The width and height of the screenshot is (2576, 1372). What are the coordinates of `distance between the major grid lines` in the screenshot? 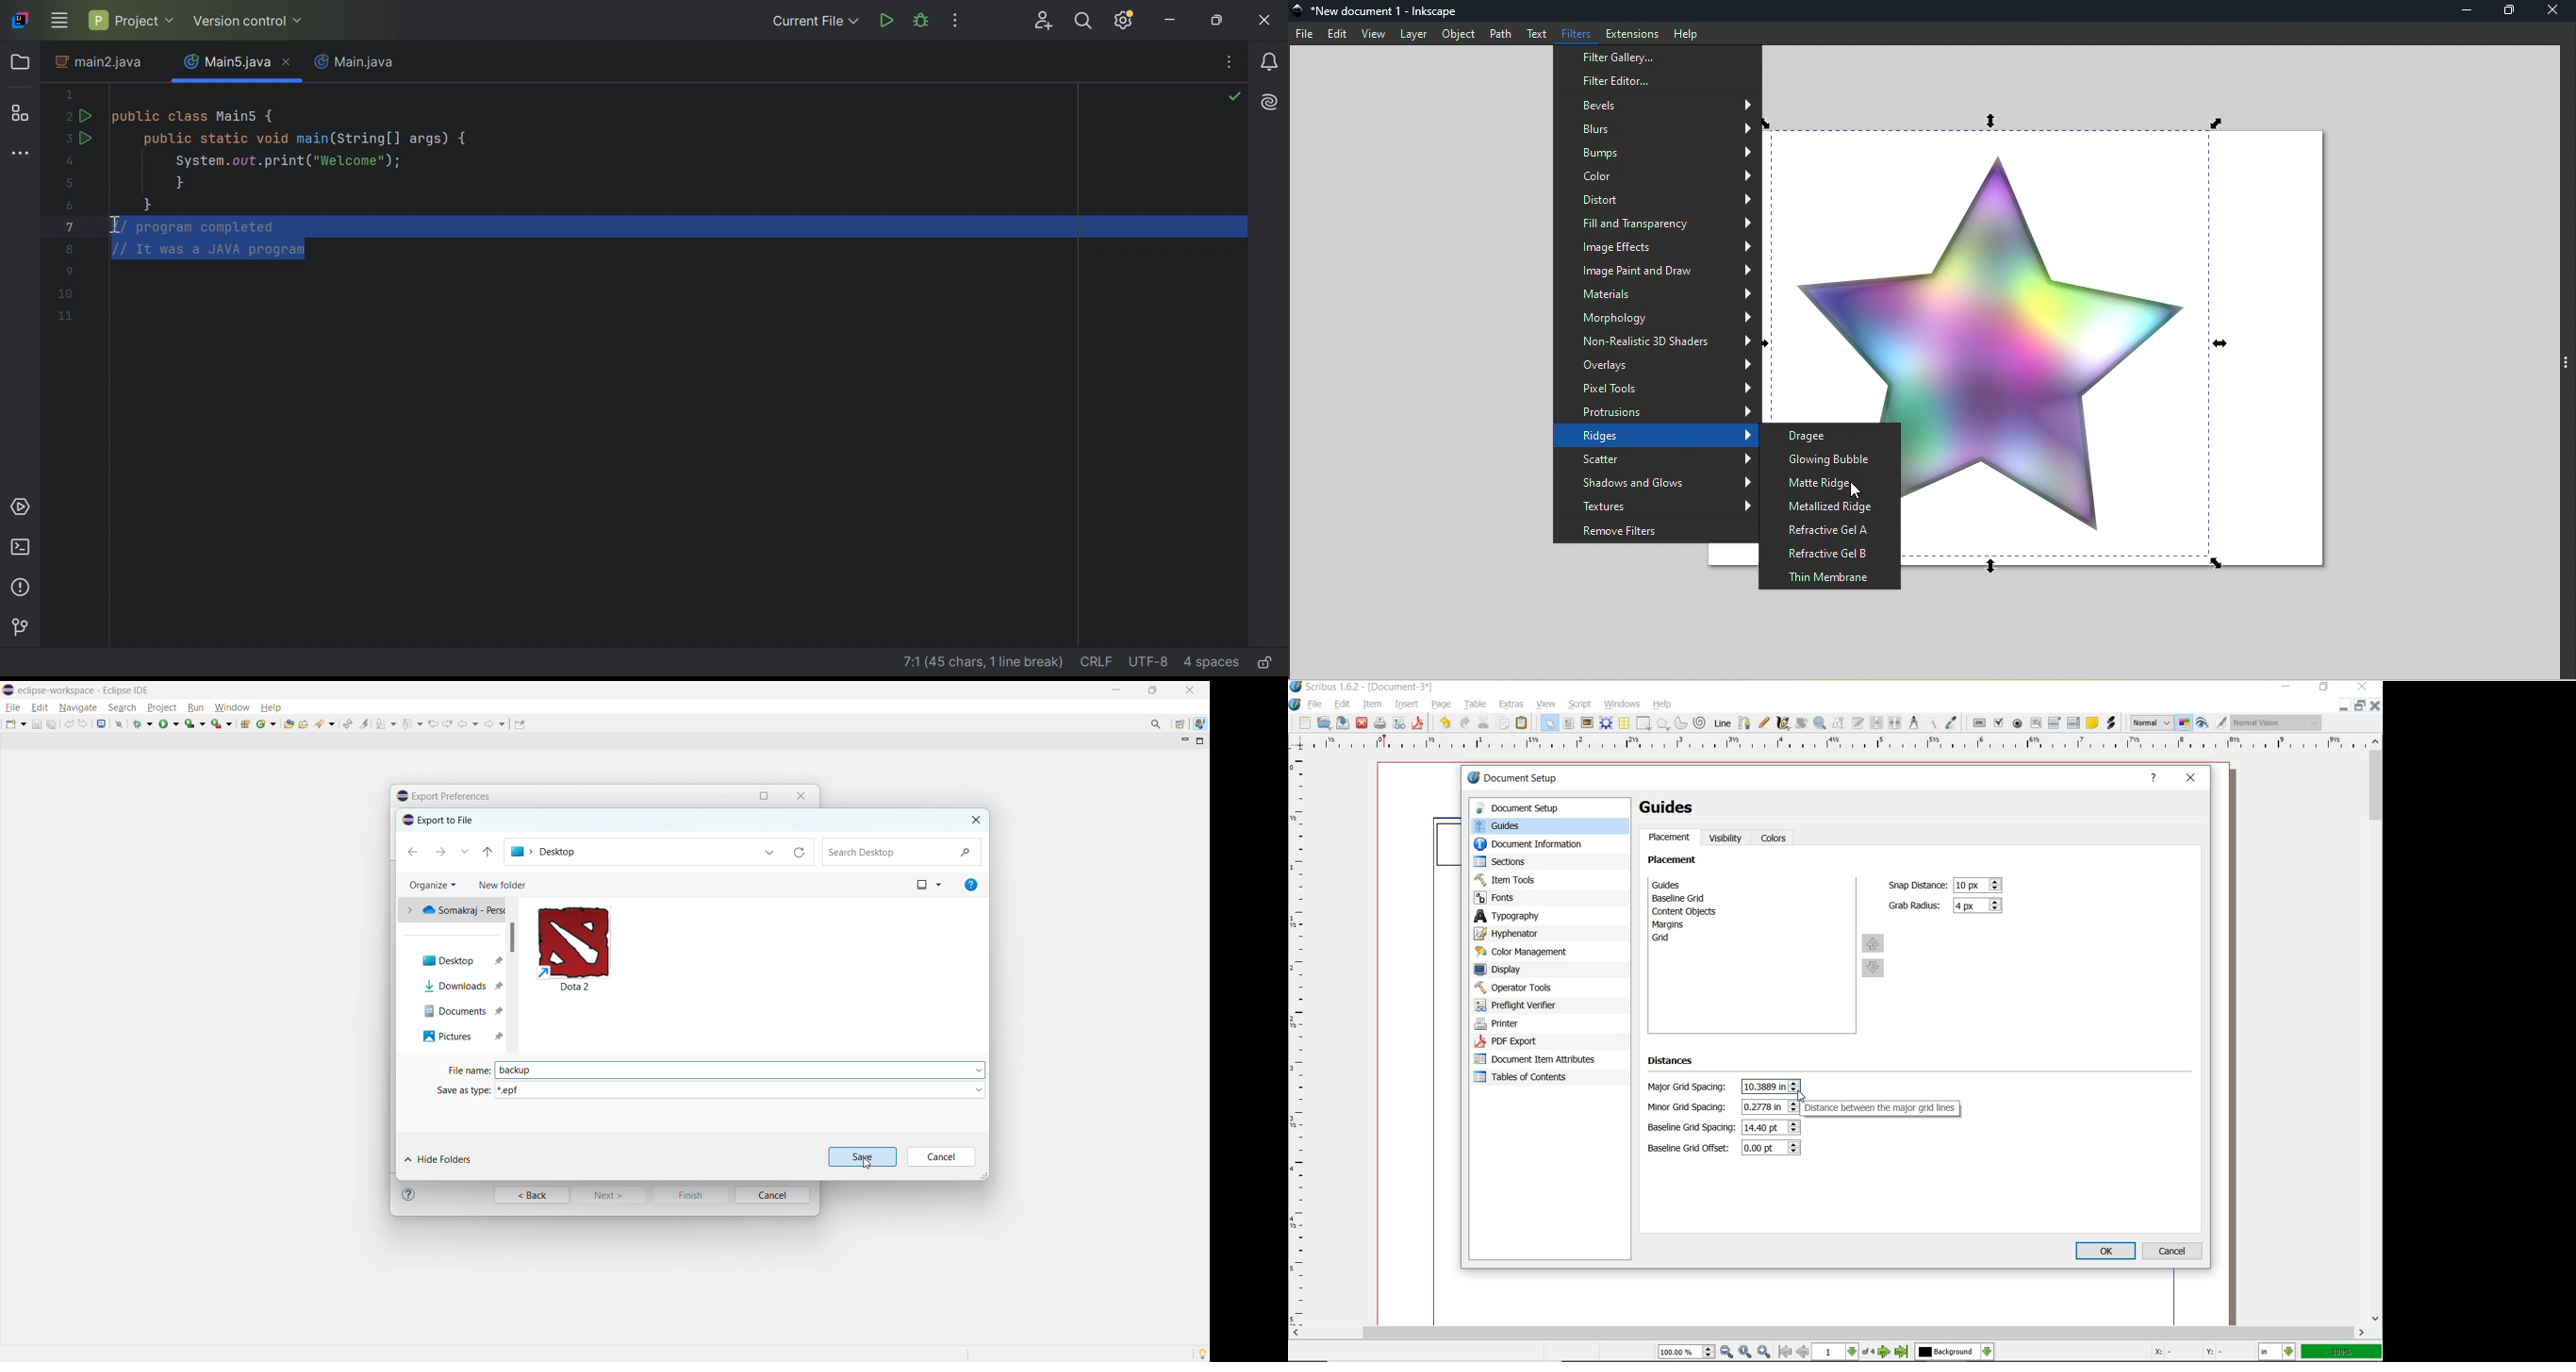 It's located at (1885, 1108).